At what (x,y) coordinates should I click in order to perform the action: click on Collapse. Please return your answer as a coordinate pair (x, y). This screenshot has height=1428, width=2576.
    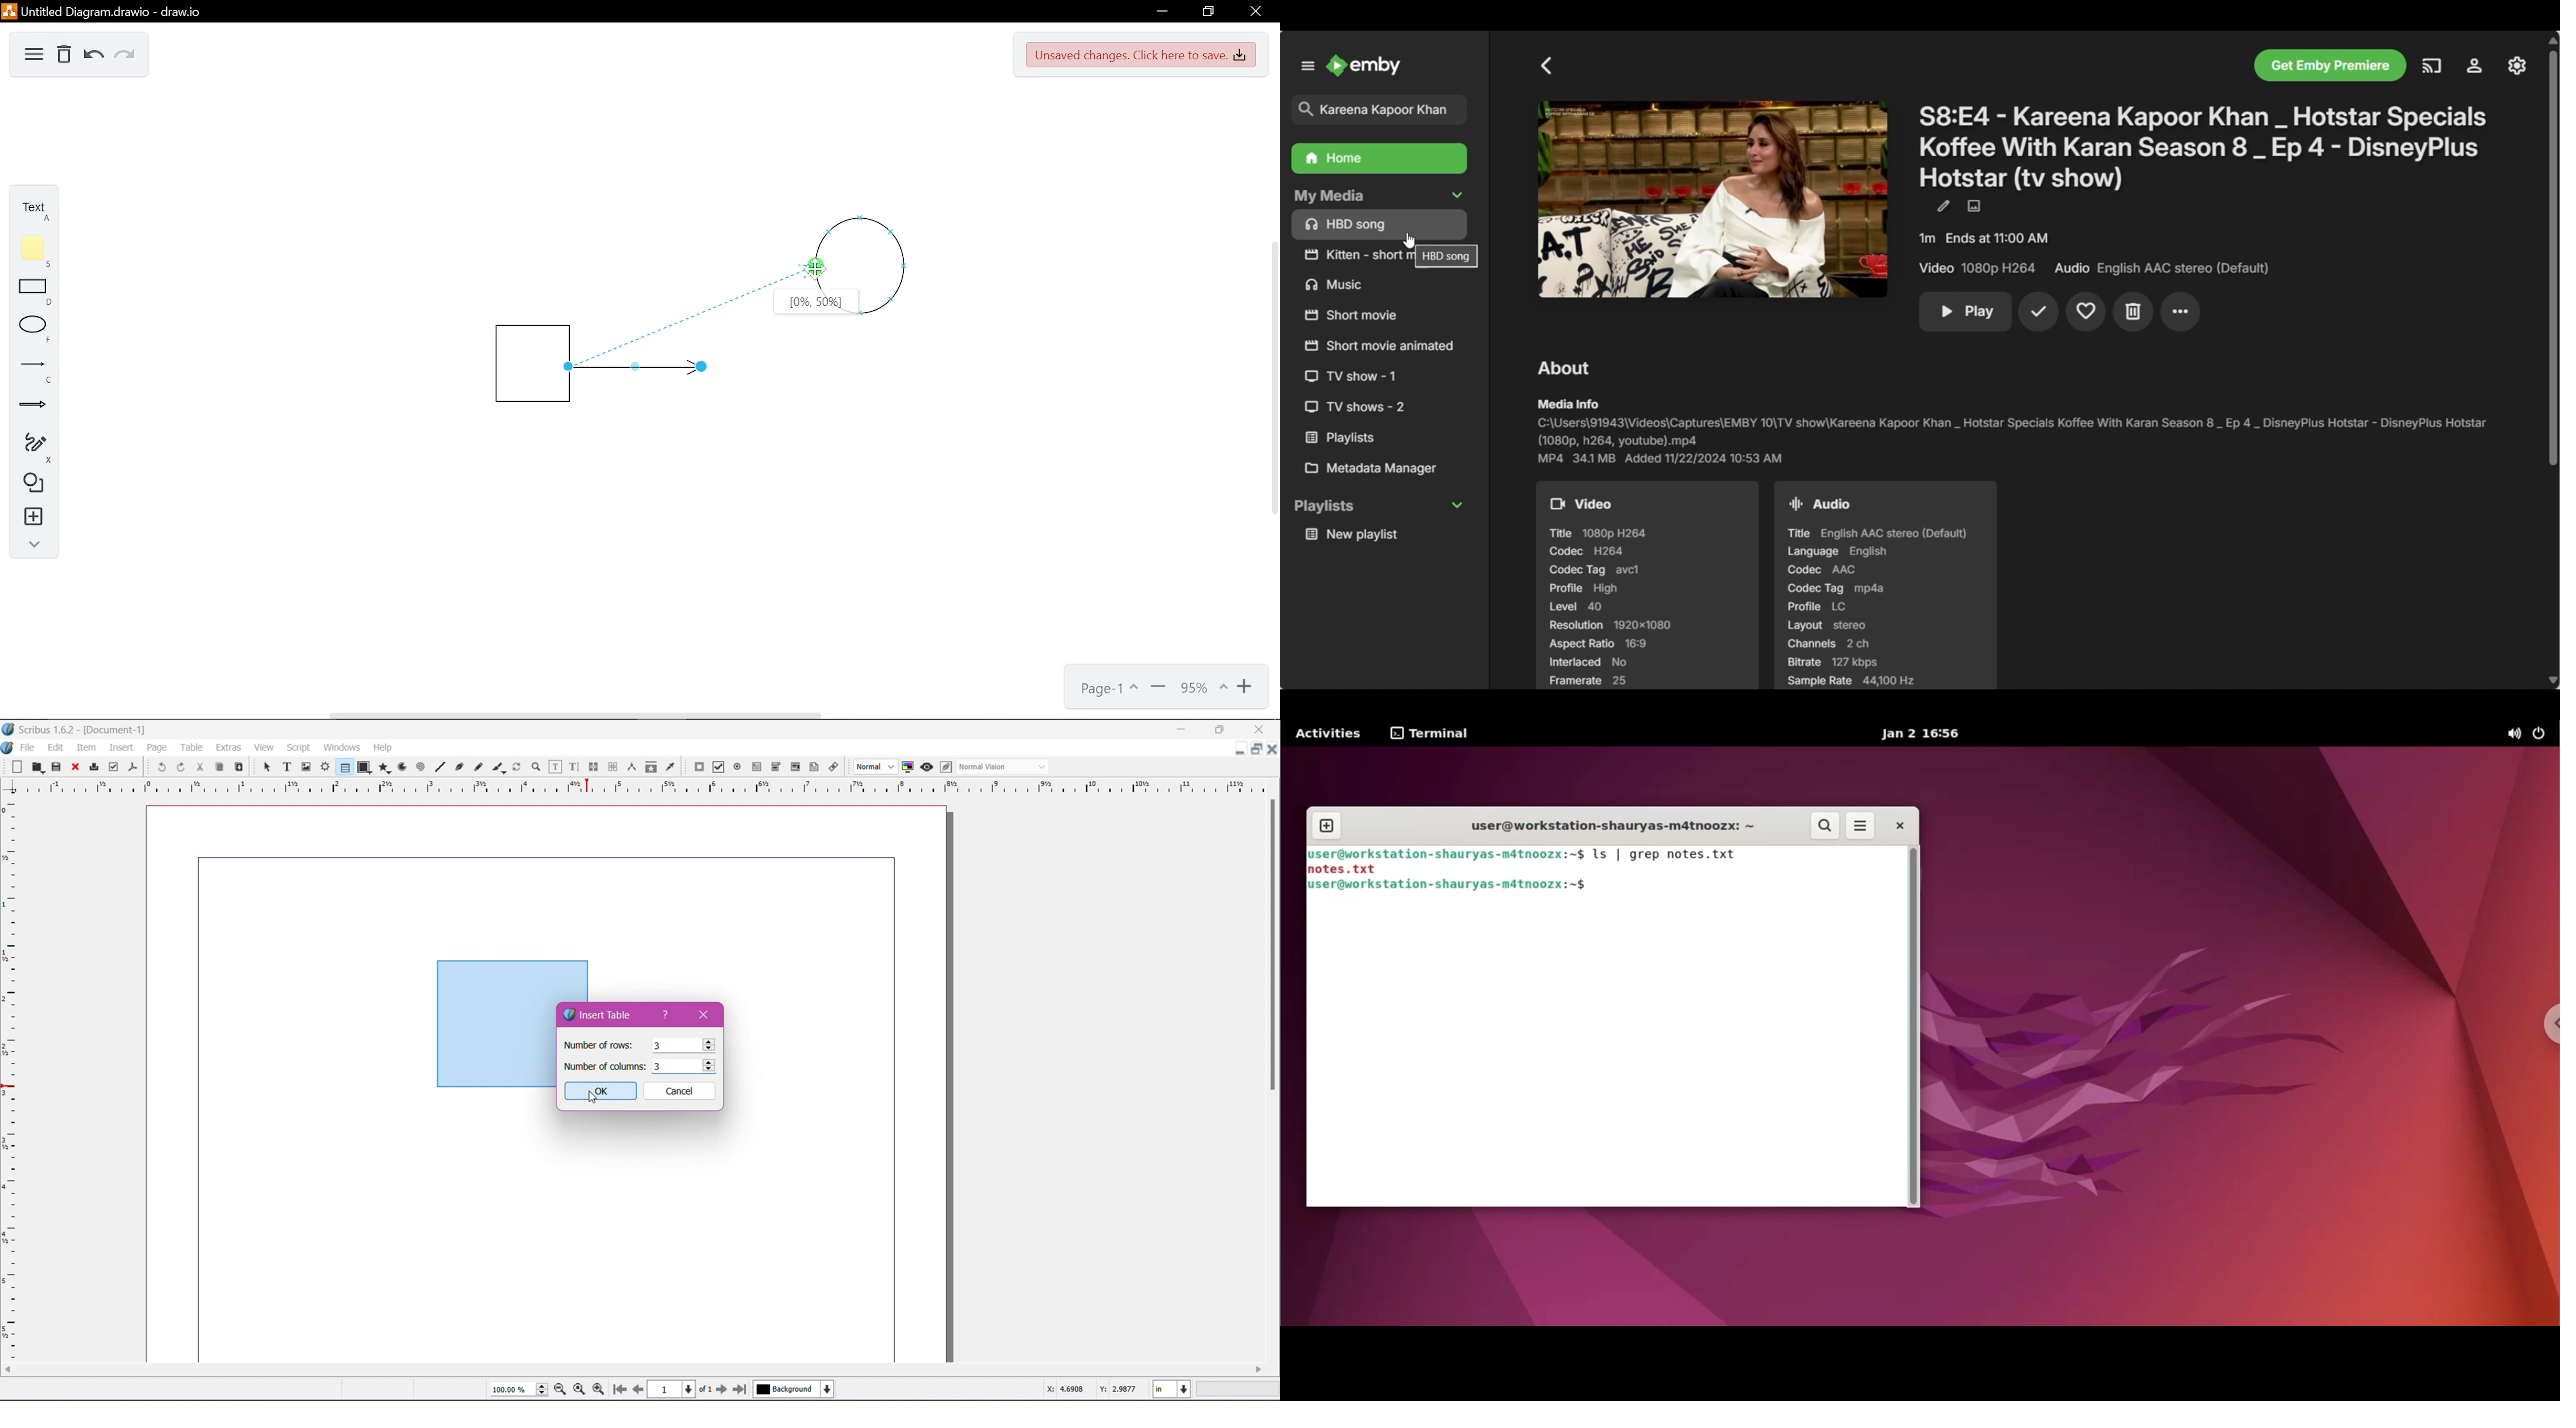
    Looking at the image, I should click on (28, 544).